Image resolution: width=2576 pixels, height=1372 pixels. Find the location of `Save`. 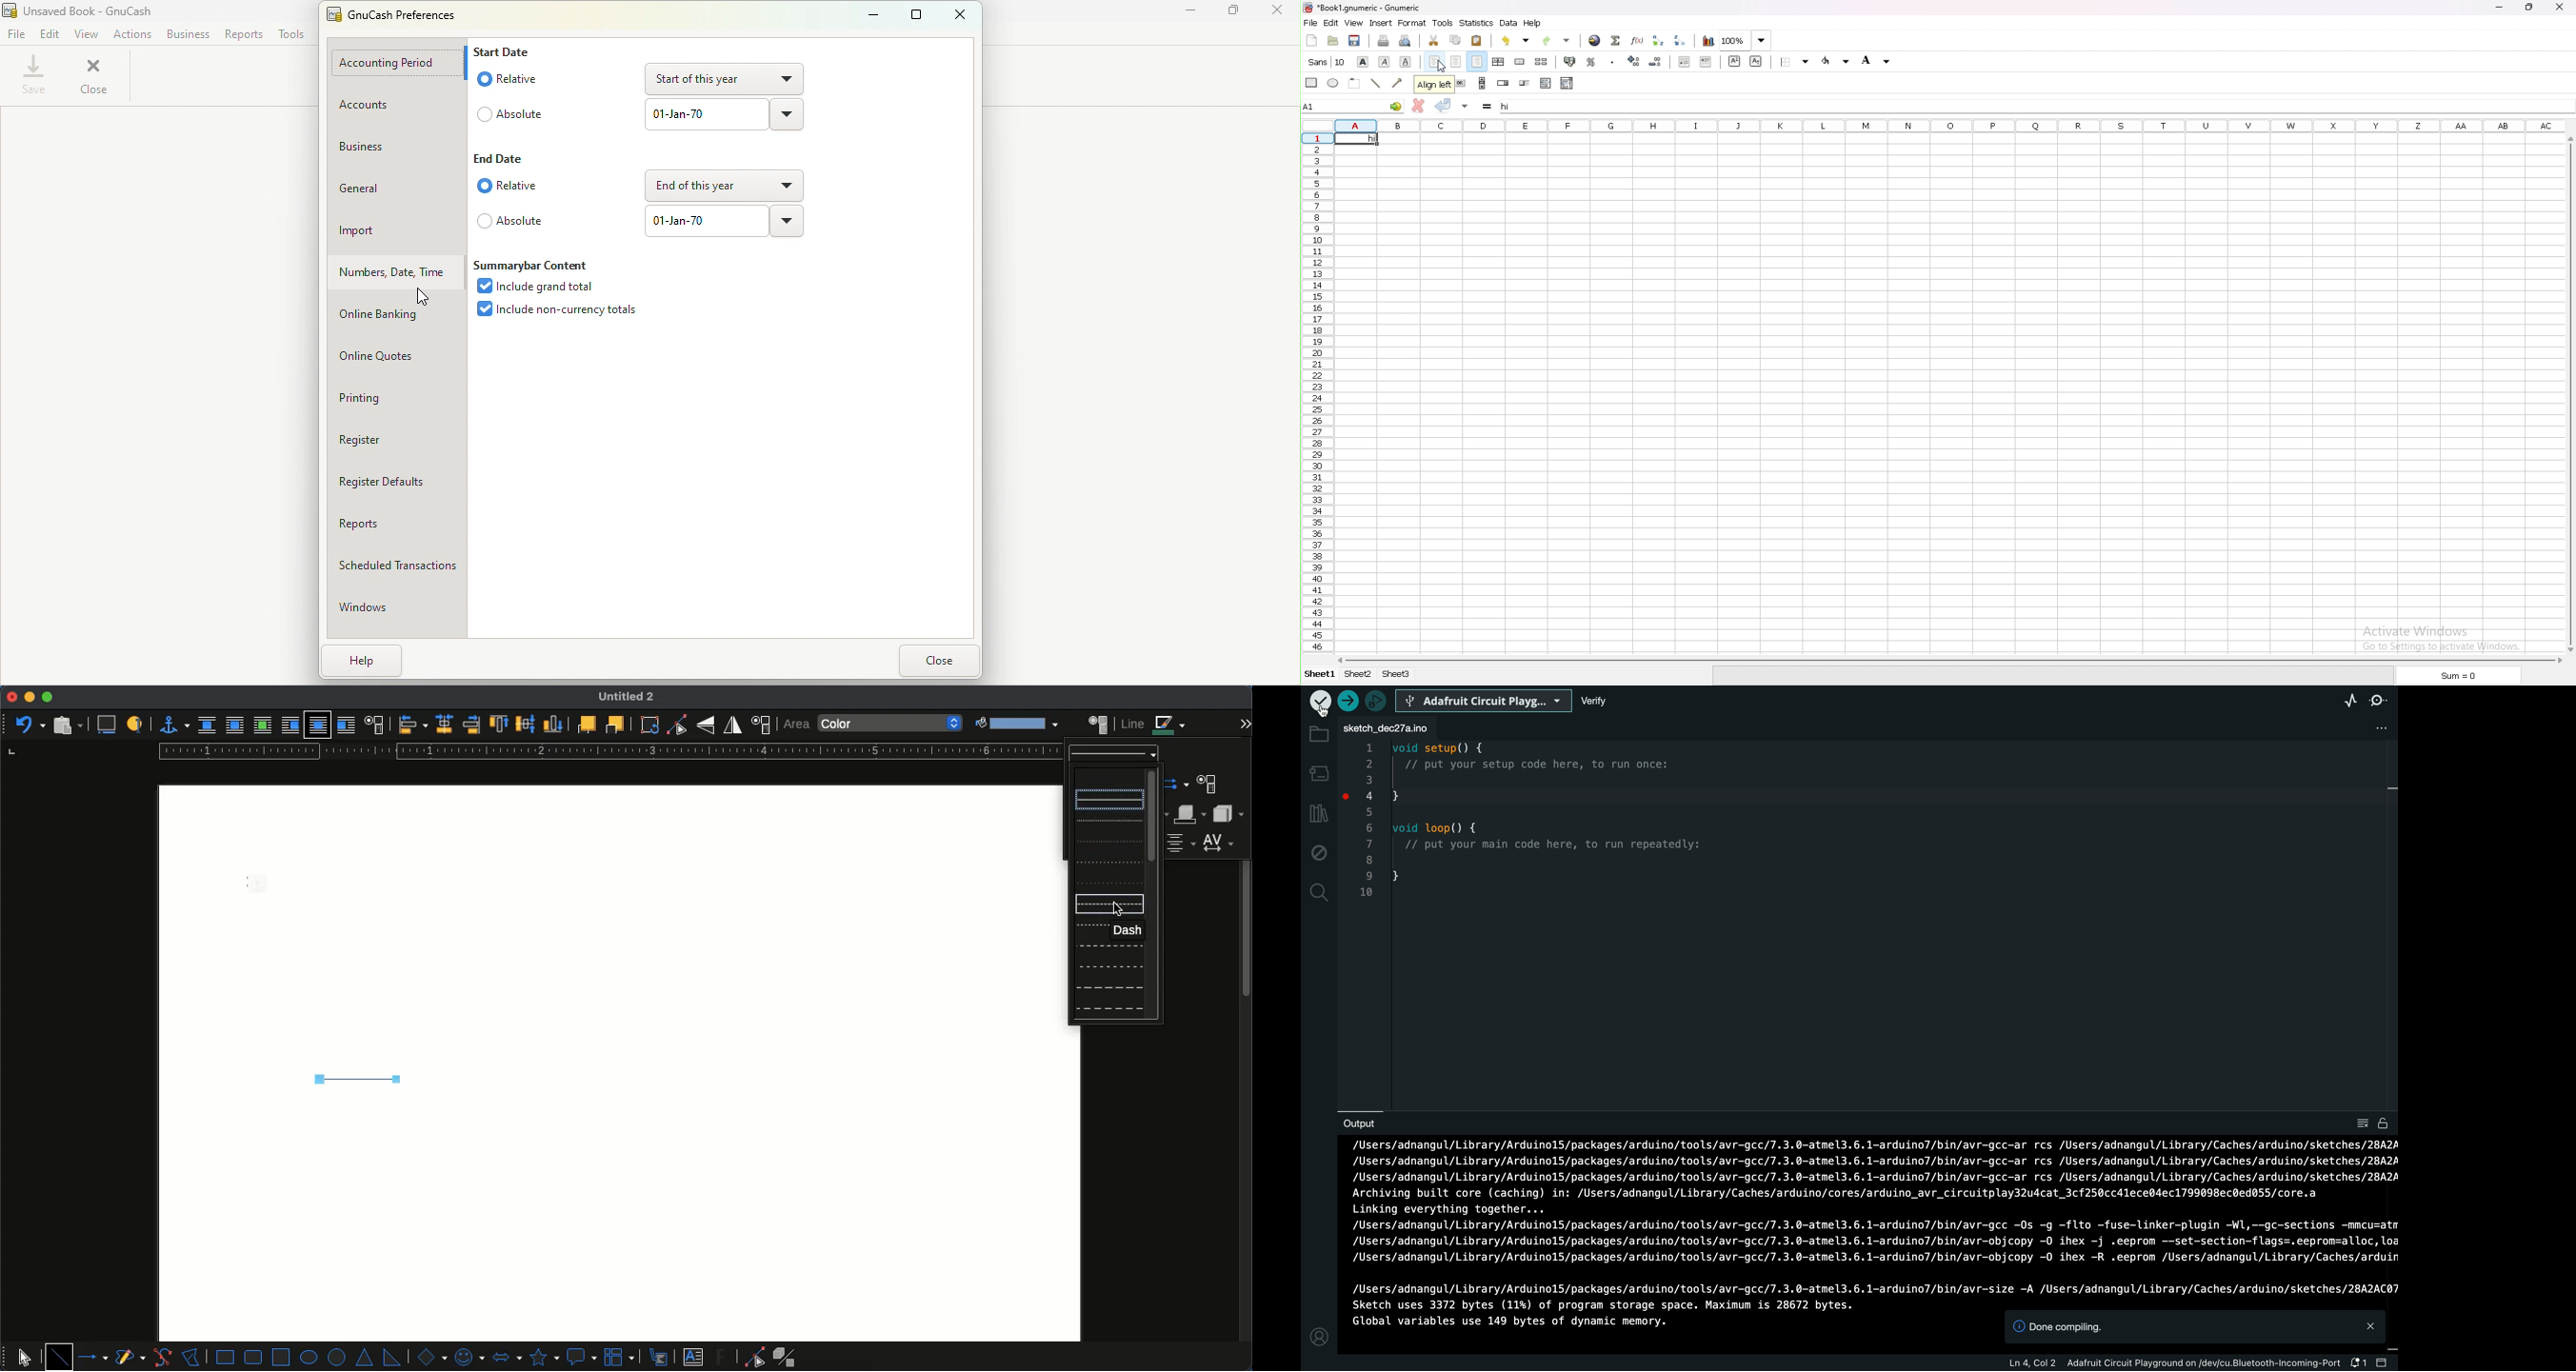

Save is located at coordinates (32, 74).